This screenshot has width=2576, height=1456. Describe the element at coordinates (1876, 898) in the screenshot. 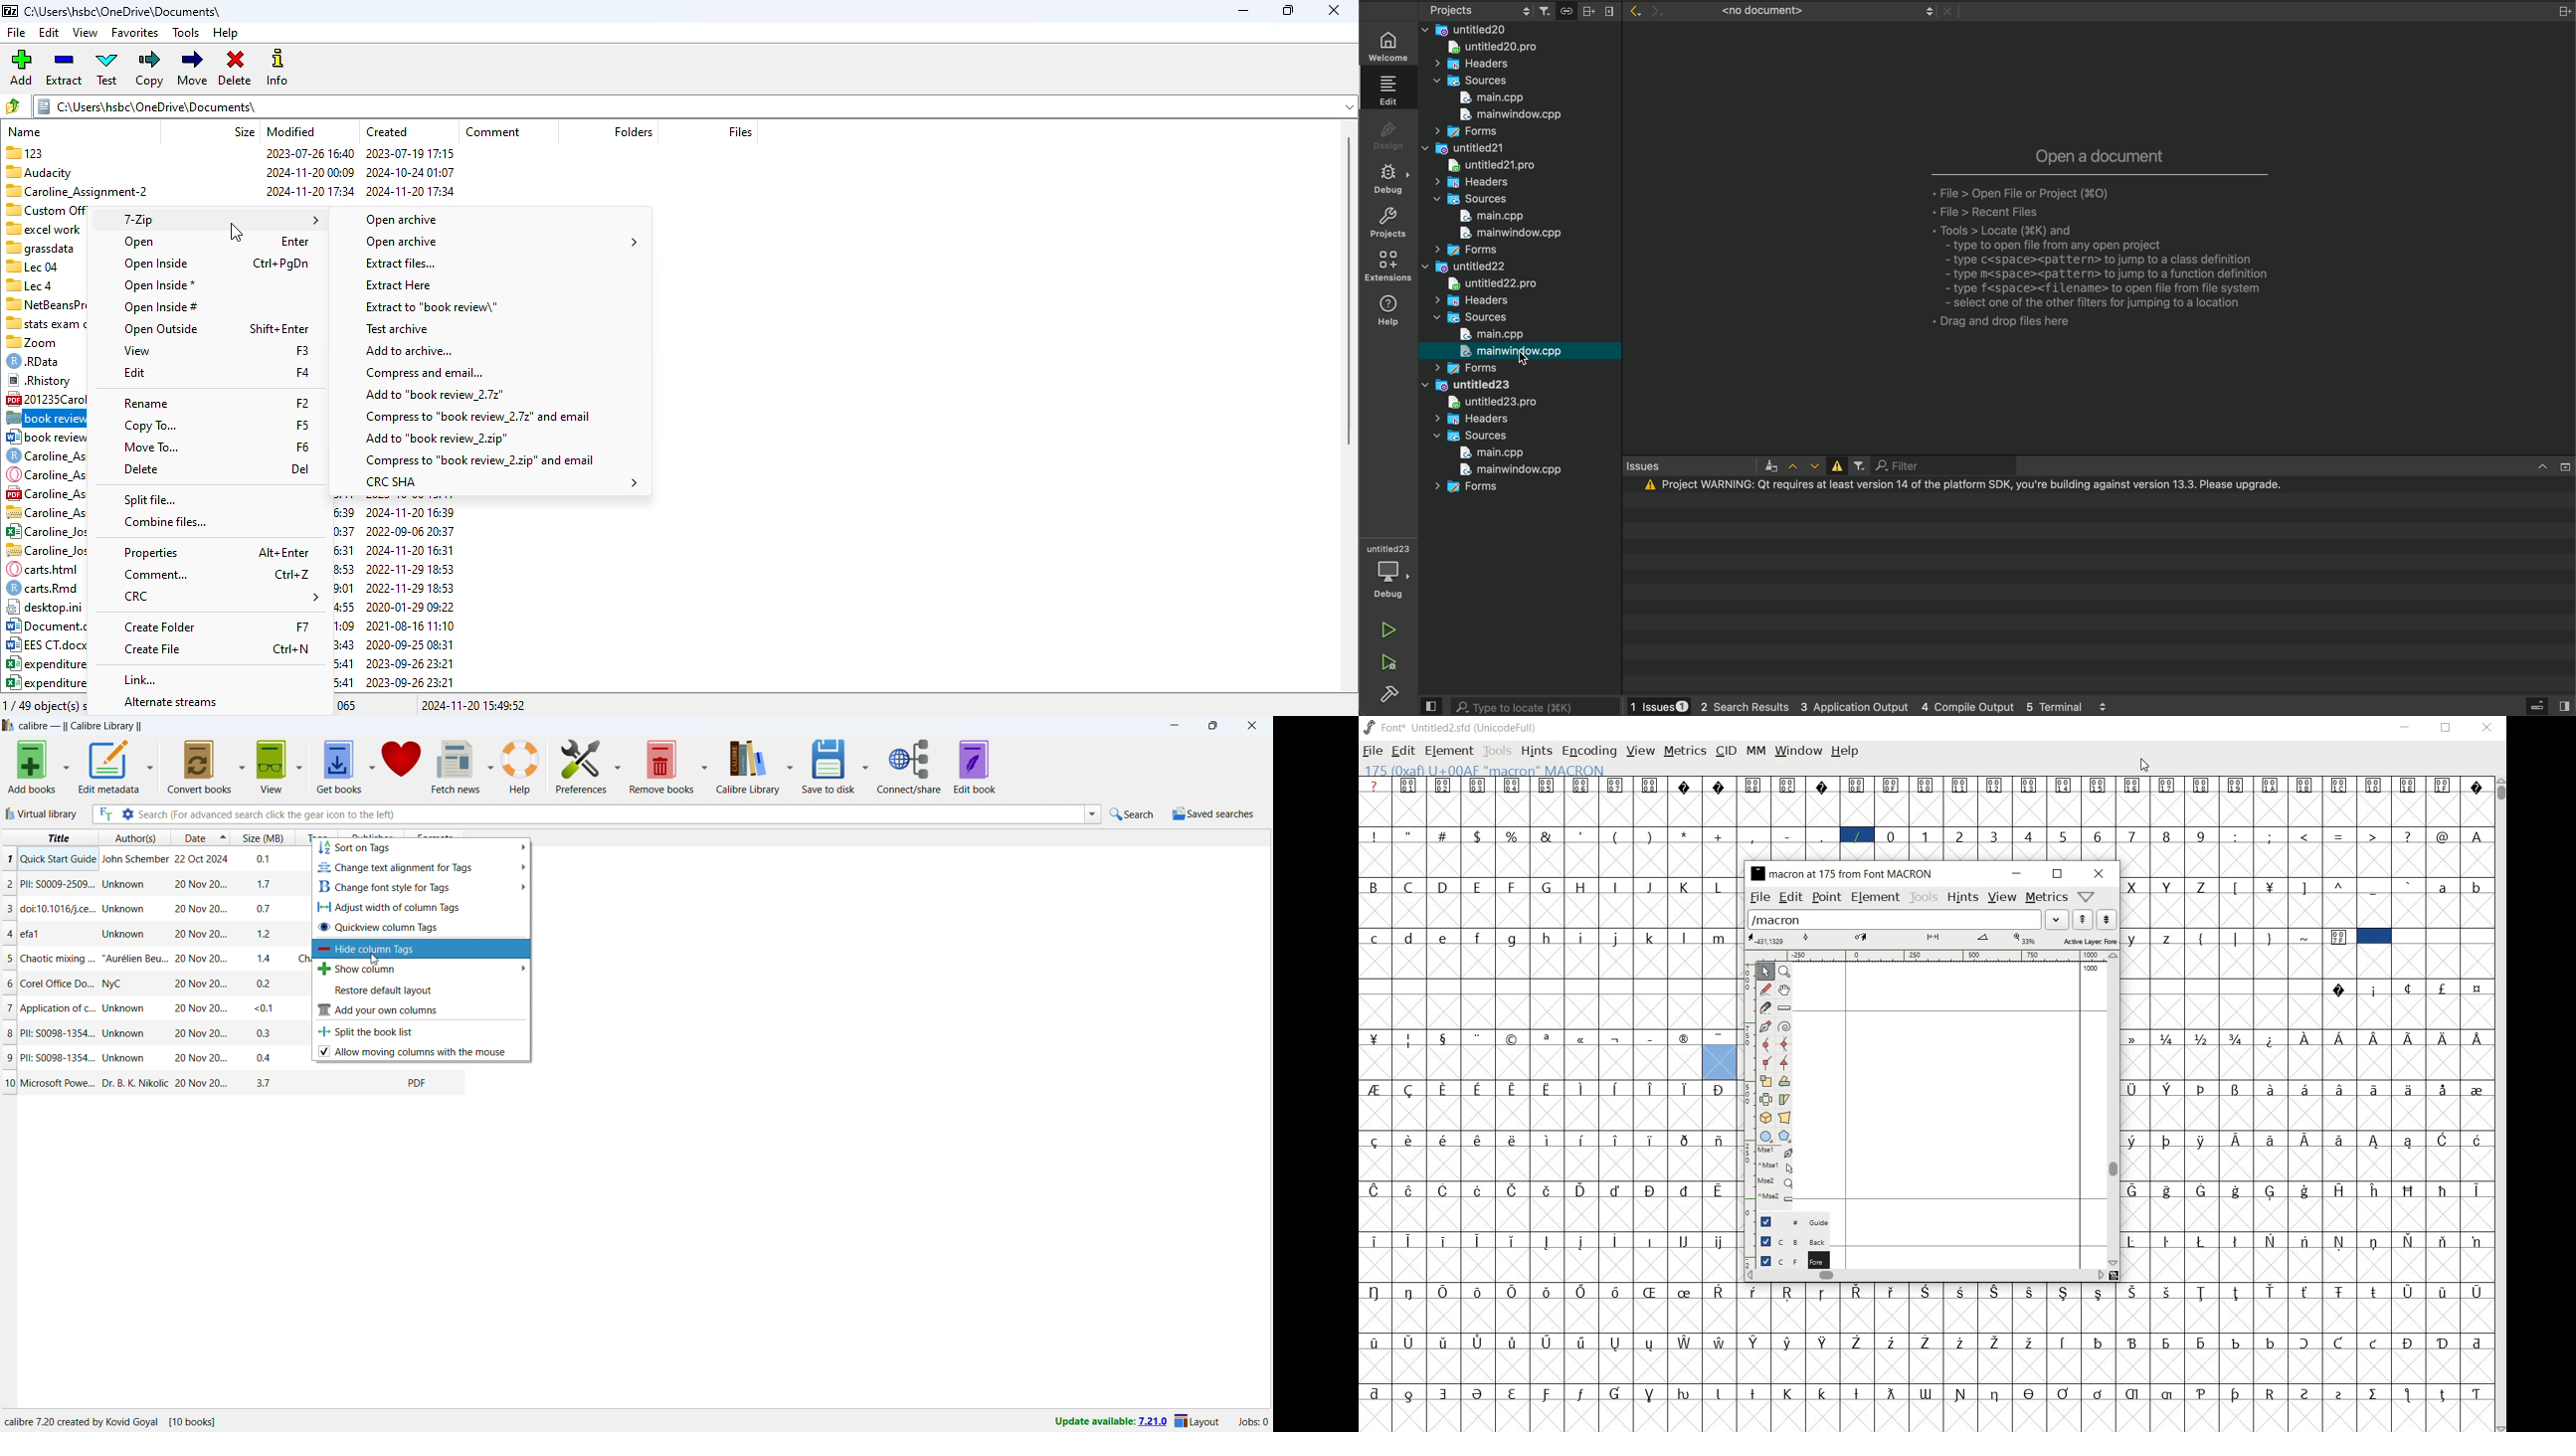

I see `element` at that location.